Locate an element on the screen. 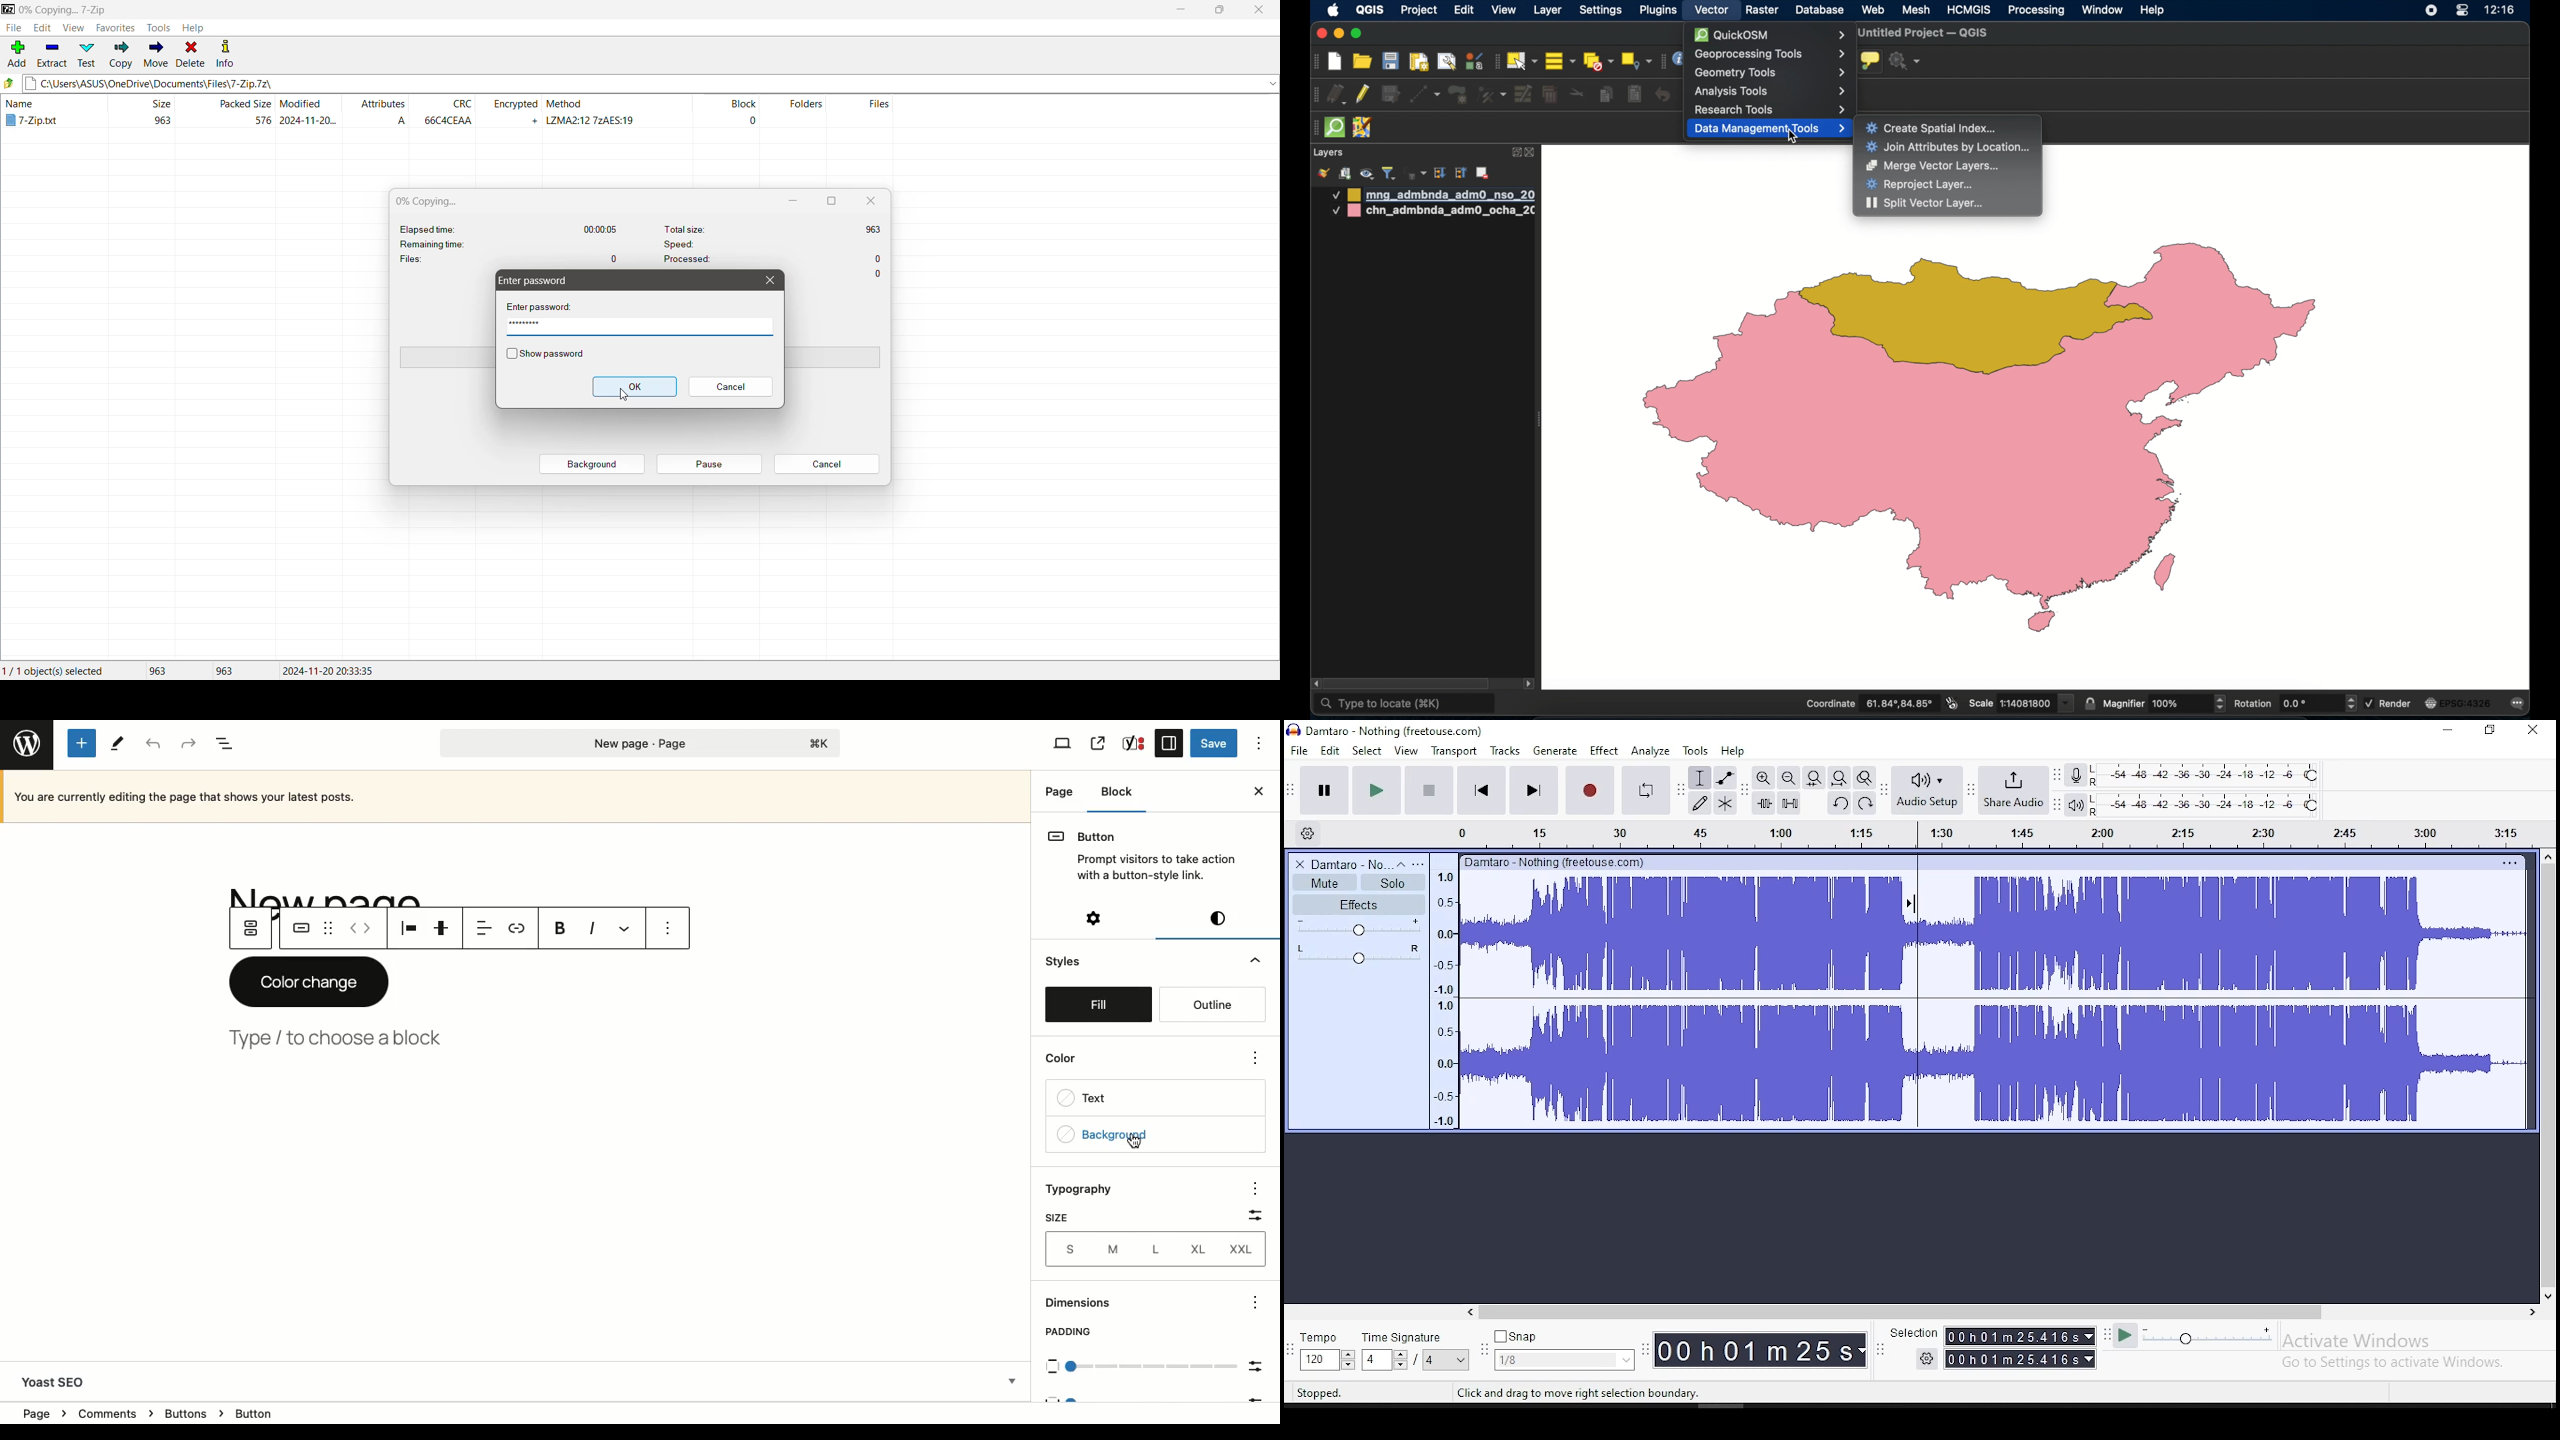 Image resolution: width=2576 pixels, height=1456 pixels. data management tools menu is located at coordinates (1769, 130).